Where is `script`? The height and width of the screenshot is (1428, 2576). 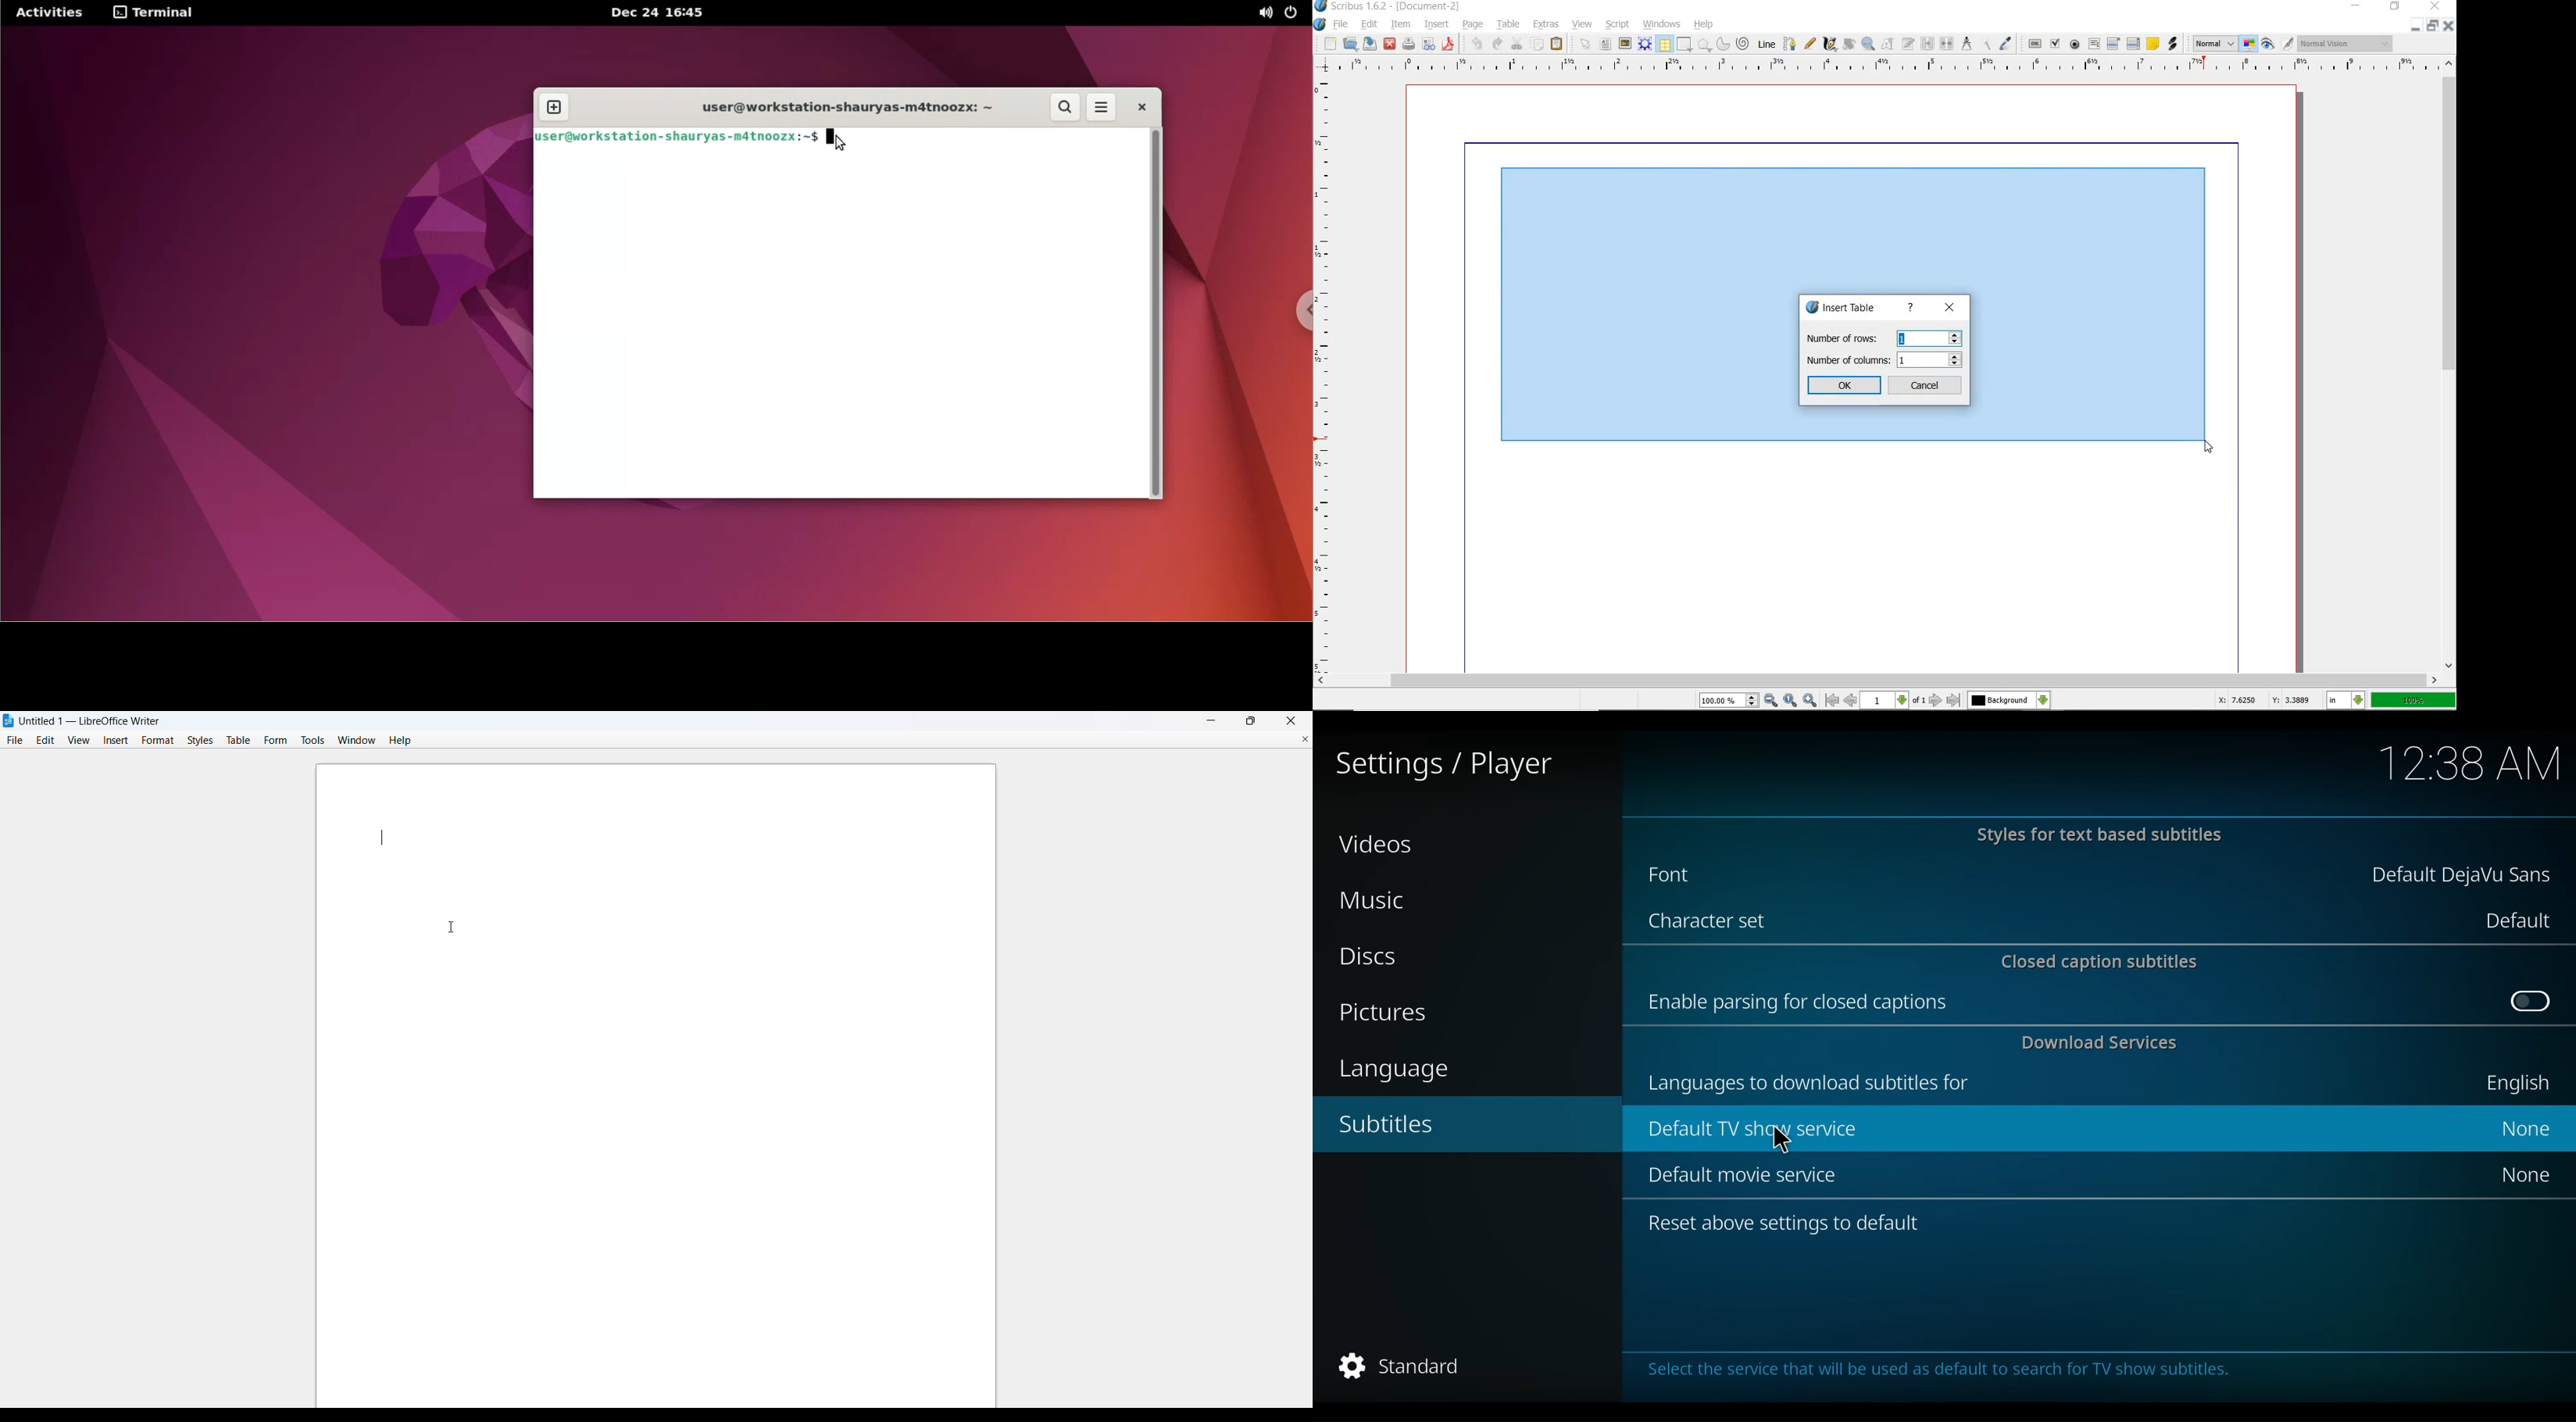 script is located at coordinates (1618, 25).